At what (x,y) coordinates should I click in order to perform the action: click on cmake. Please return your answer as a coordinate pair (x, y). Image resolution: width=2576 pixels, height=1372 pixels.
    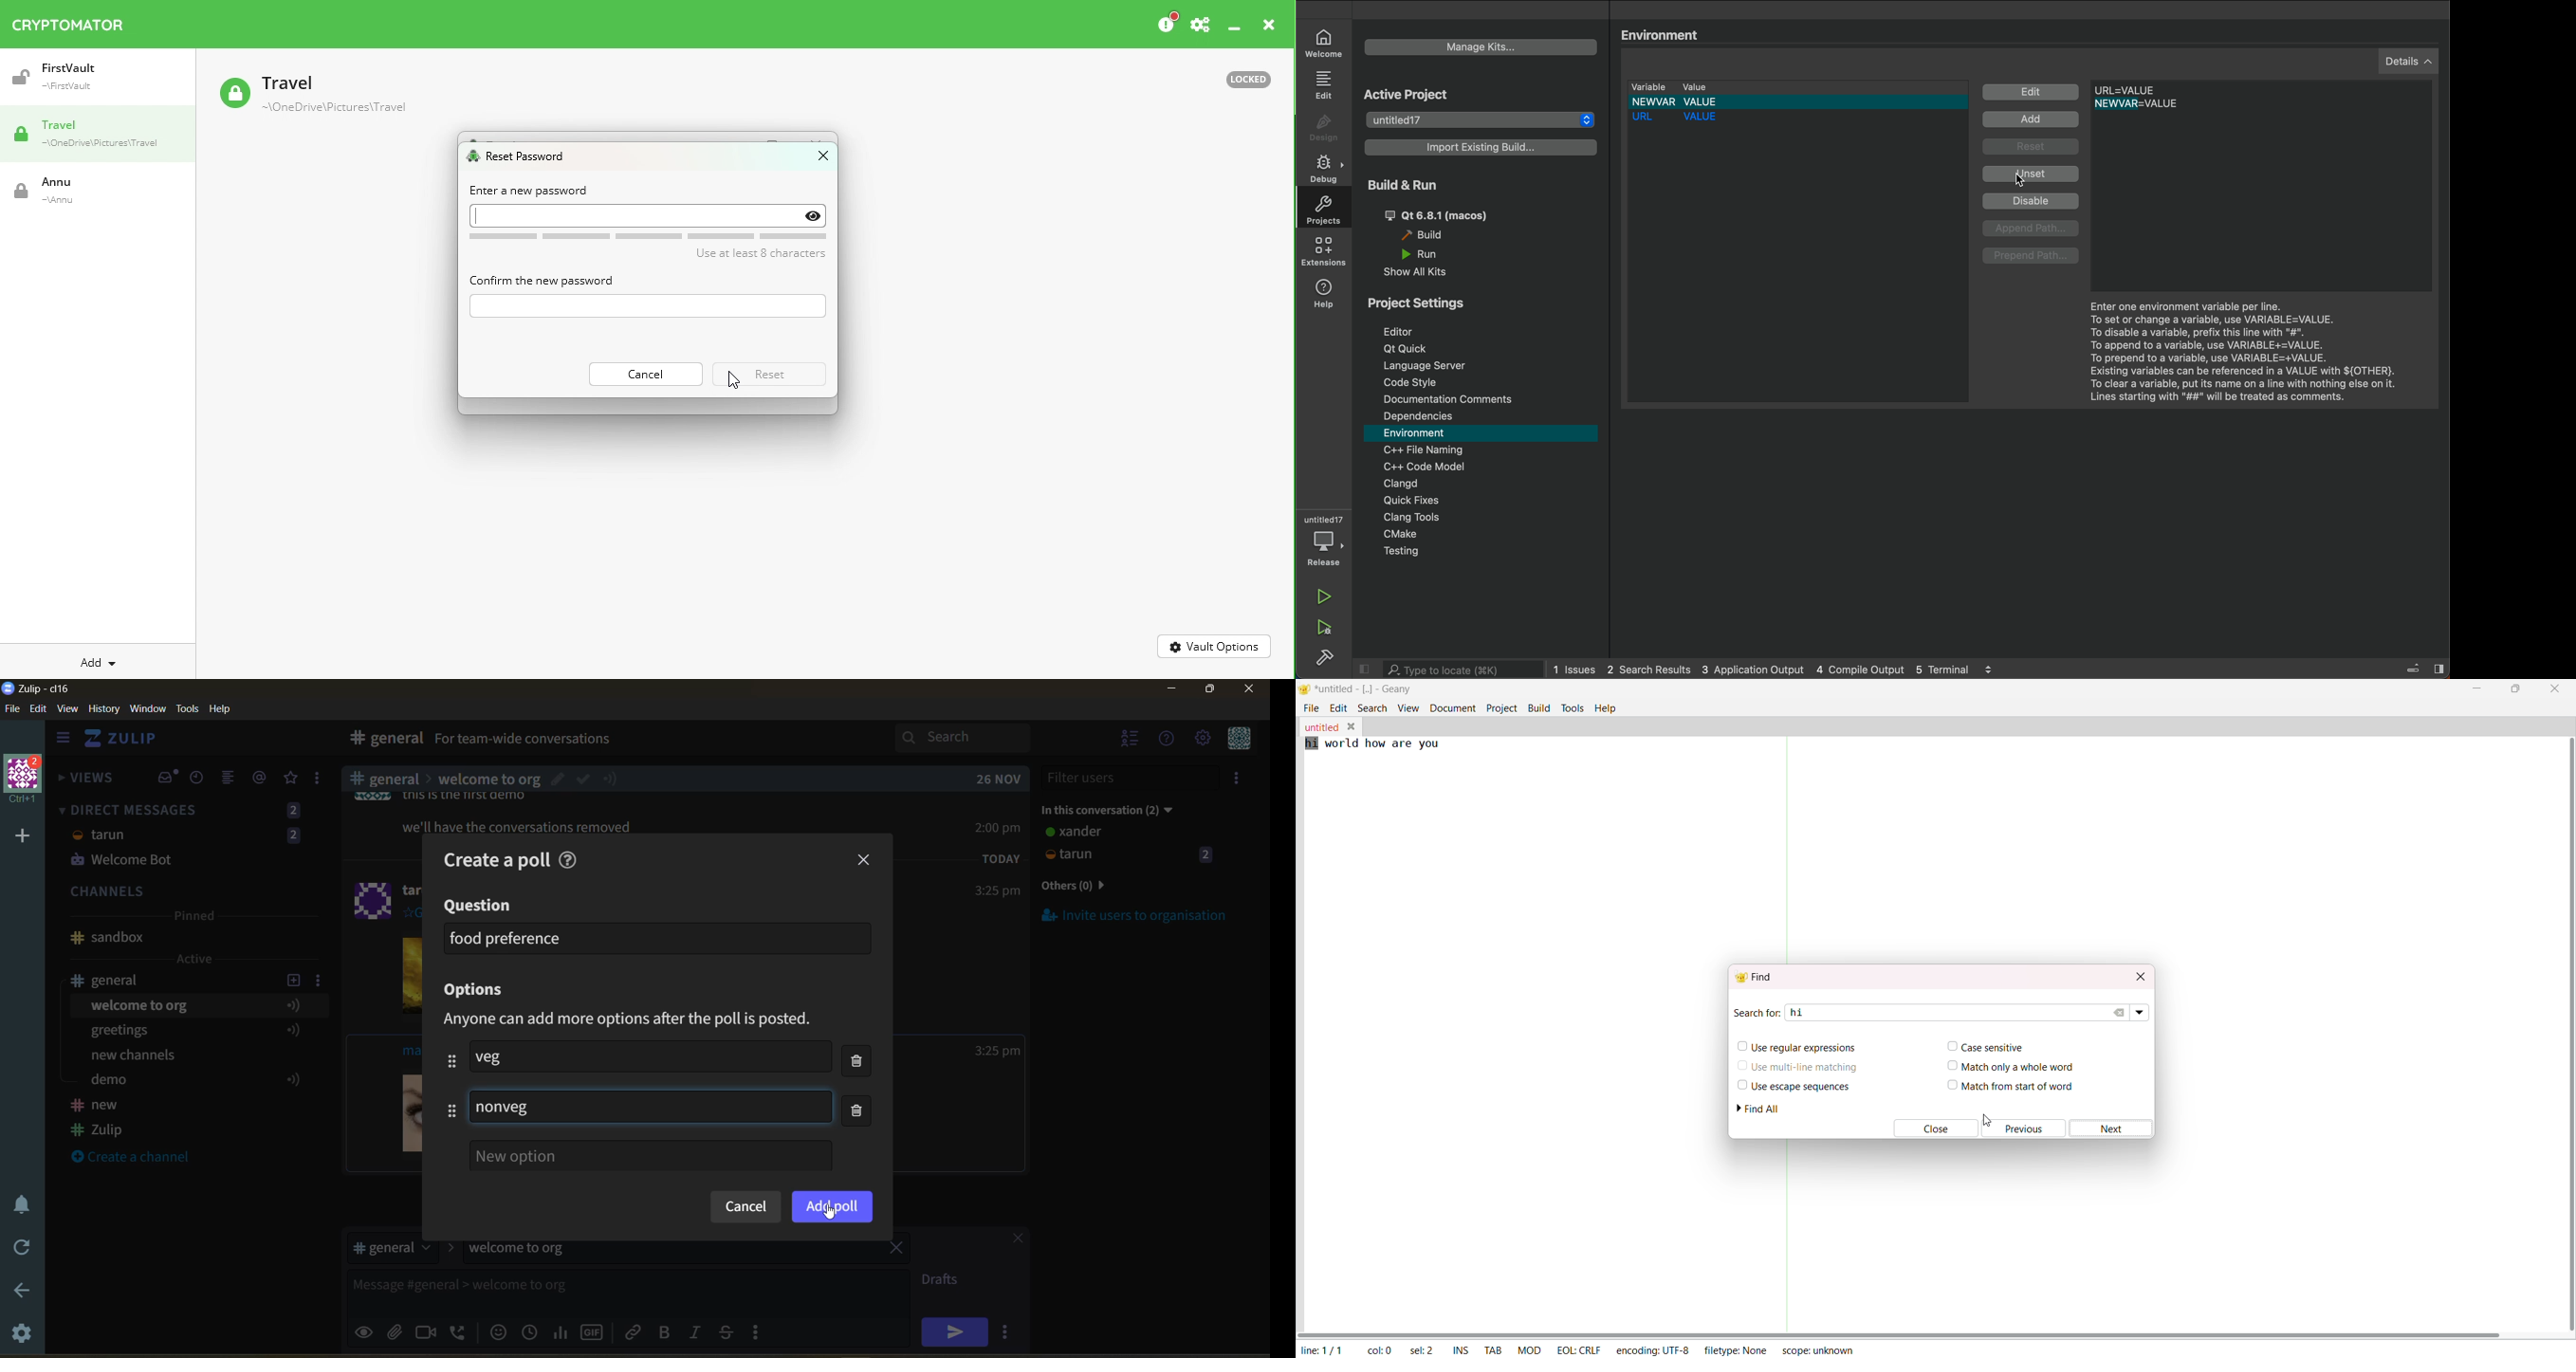
    Looking at the image, I should click on (1404, 536).